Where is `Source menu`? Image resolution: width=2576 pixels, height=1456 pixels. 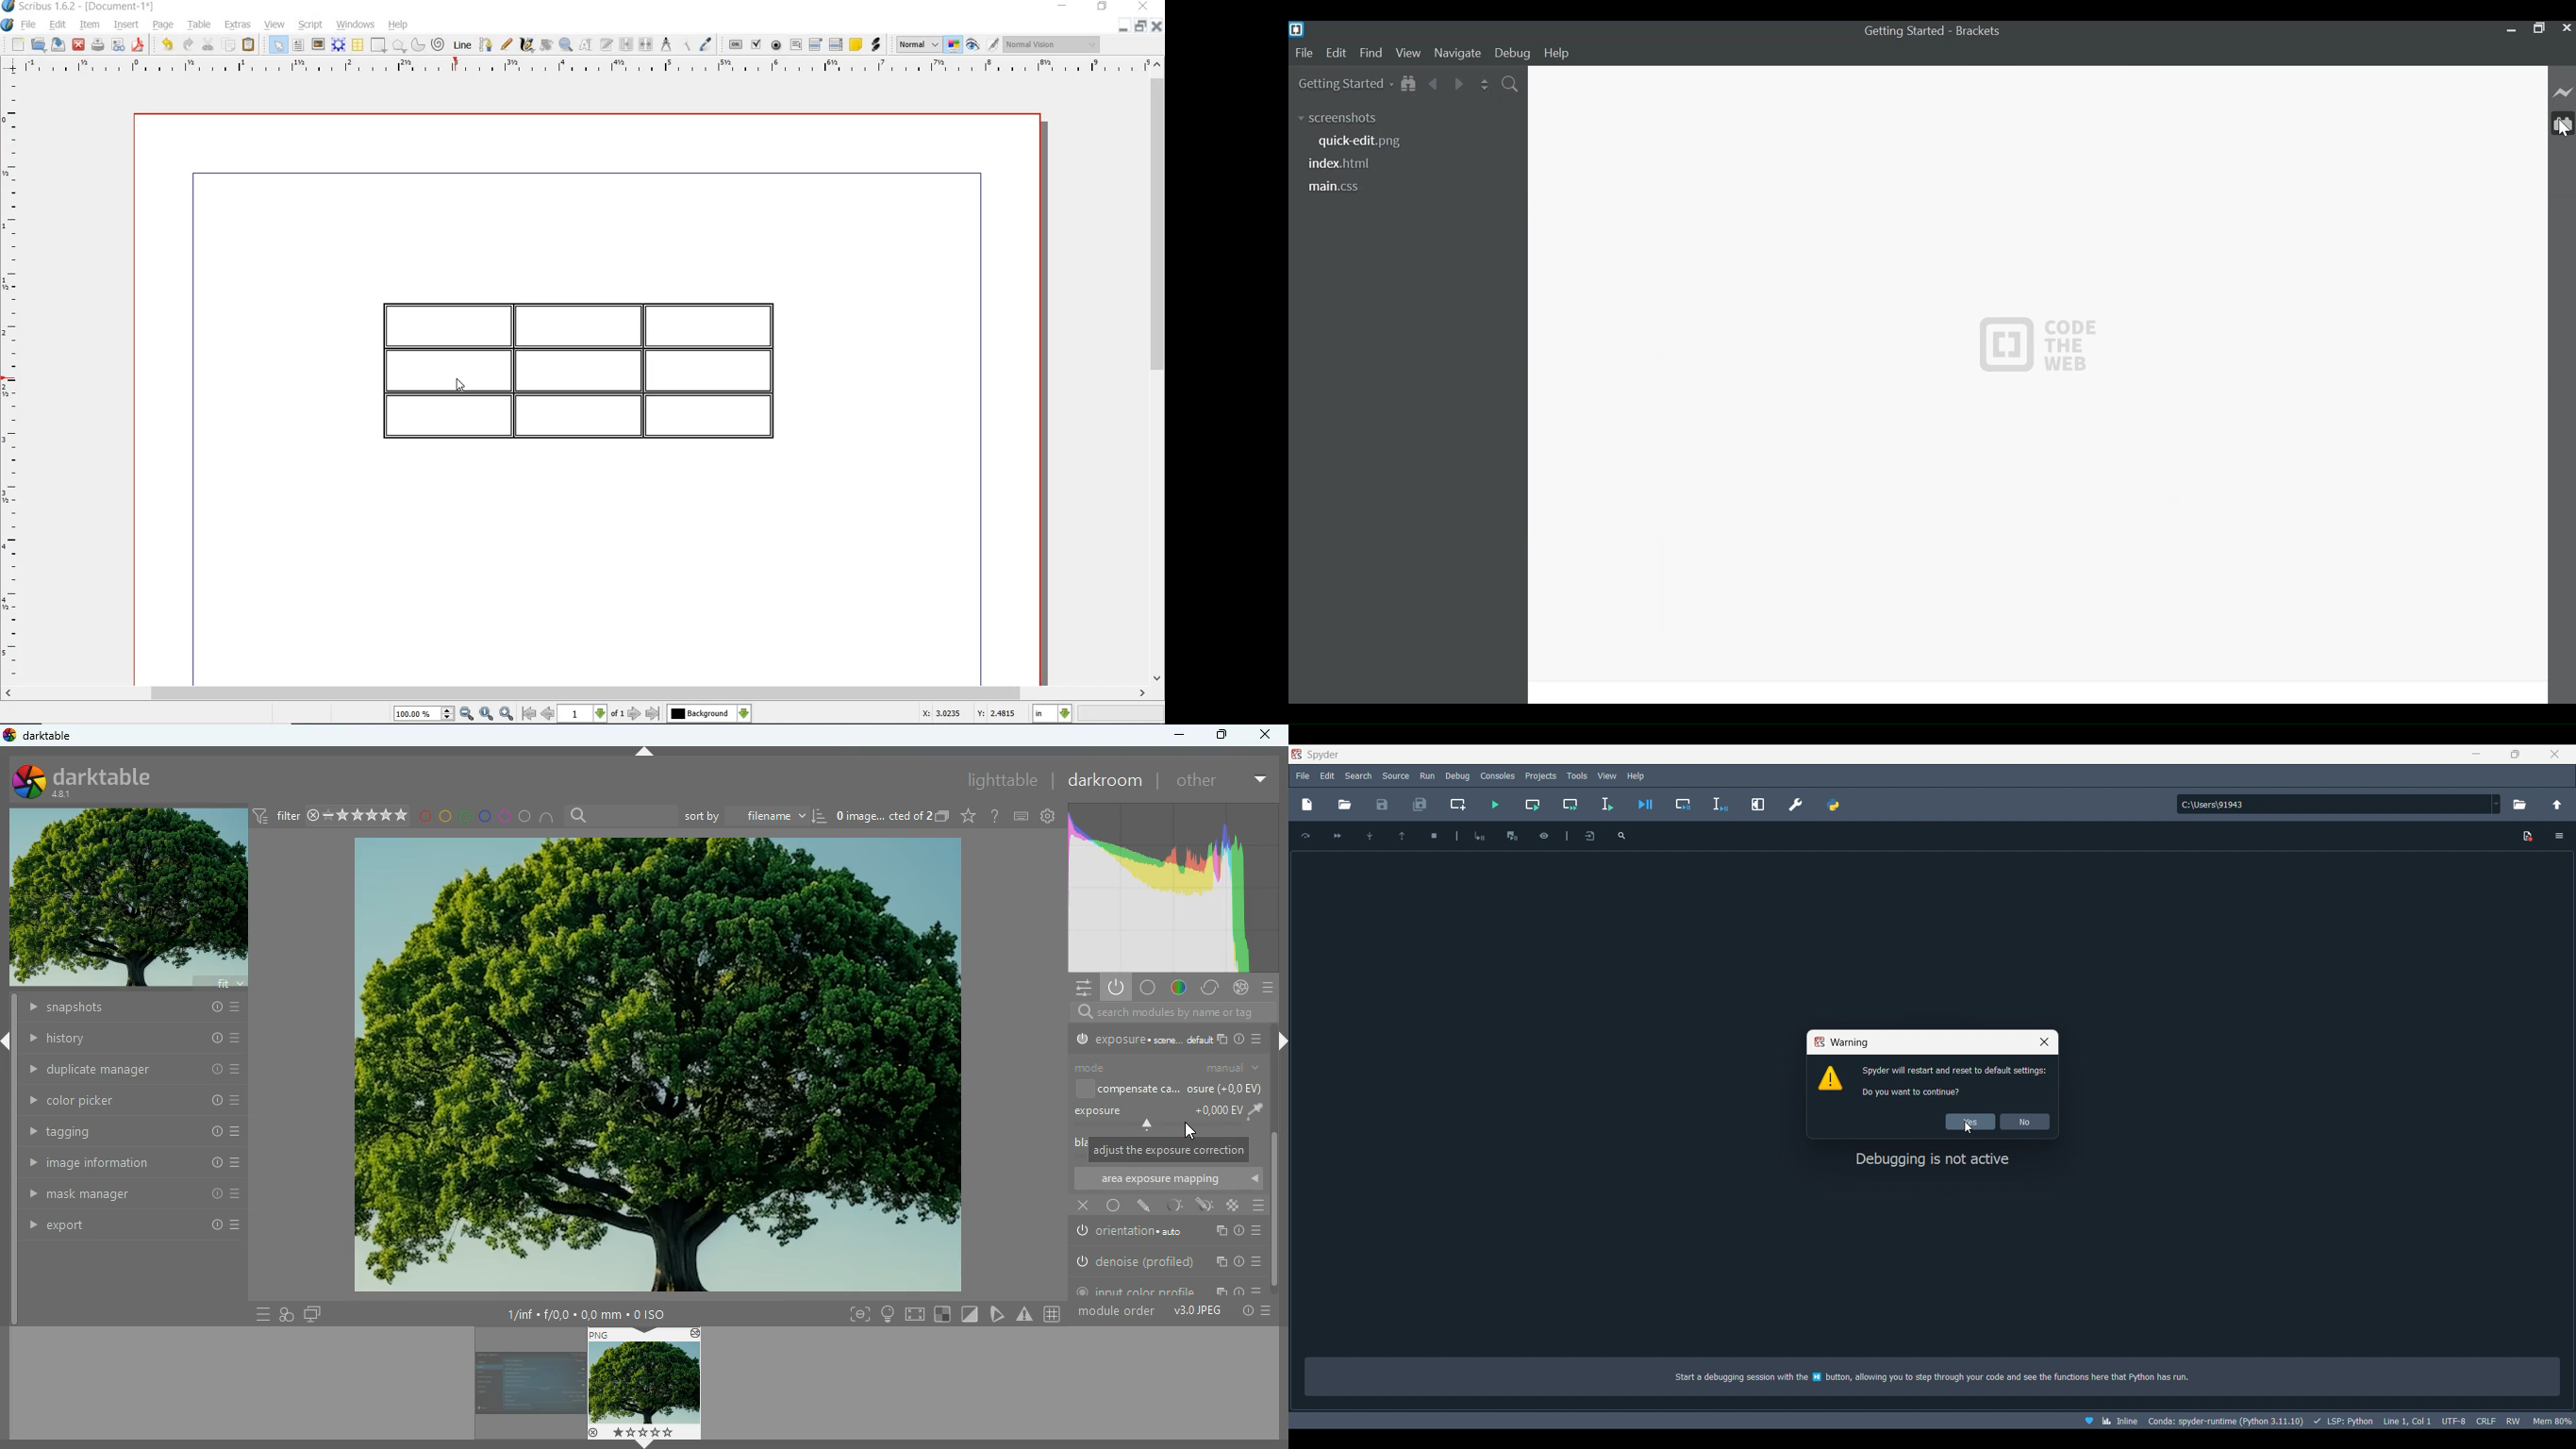
Source menu is located at coordinates (1396, 776).